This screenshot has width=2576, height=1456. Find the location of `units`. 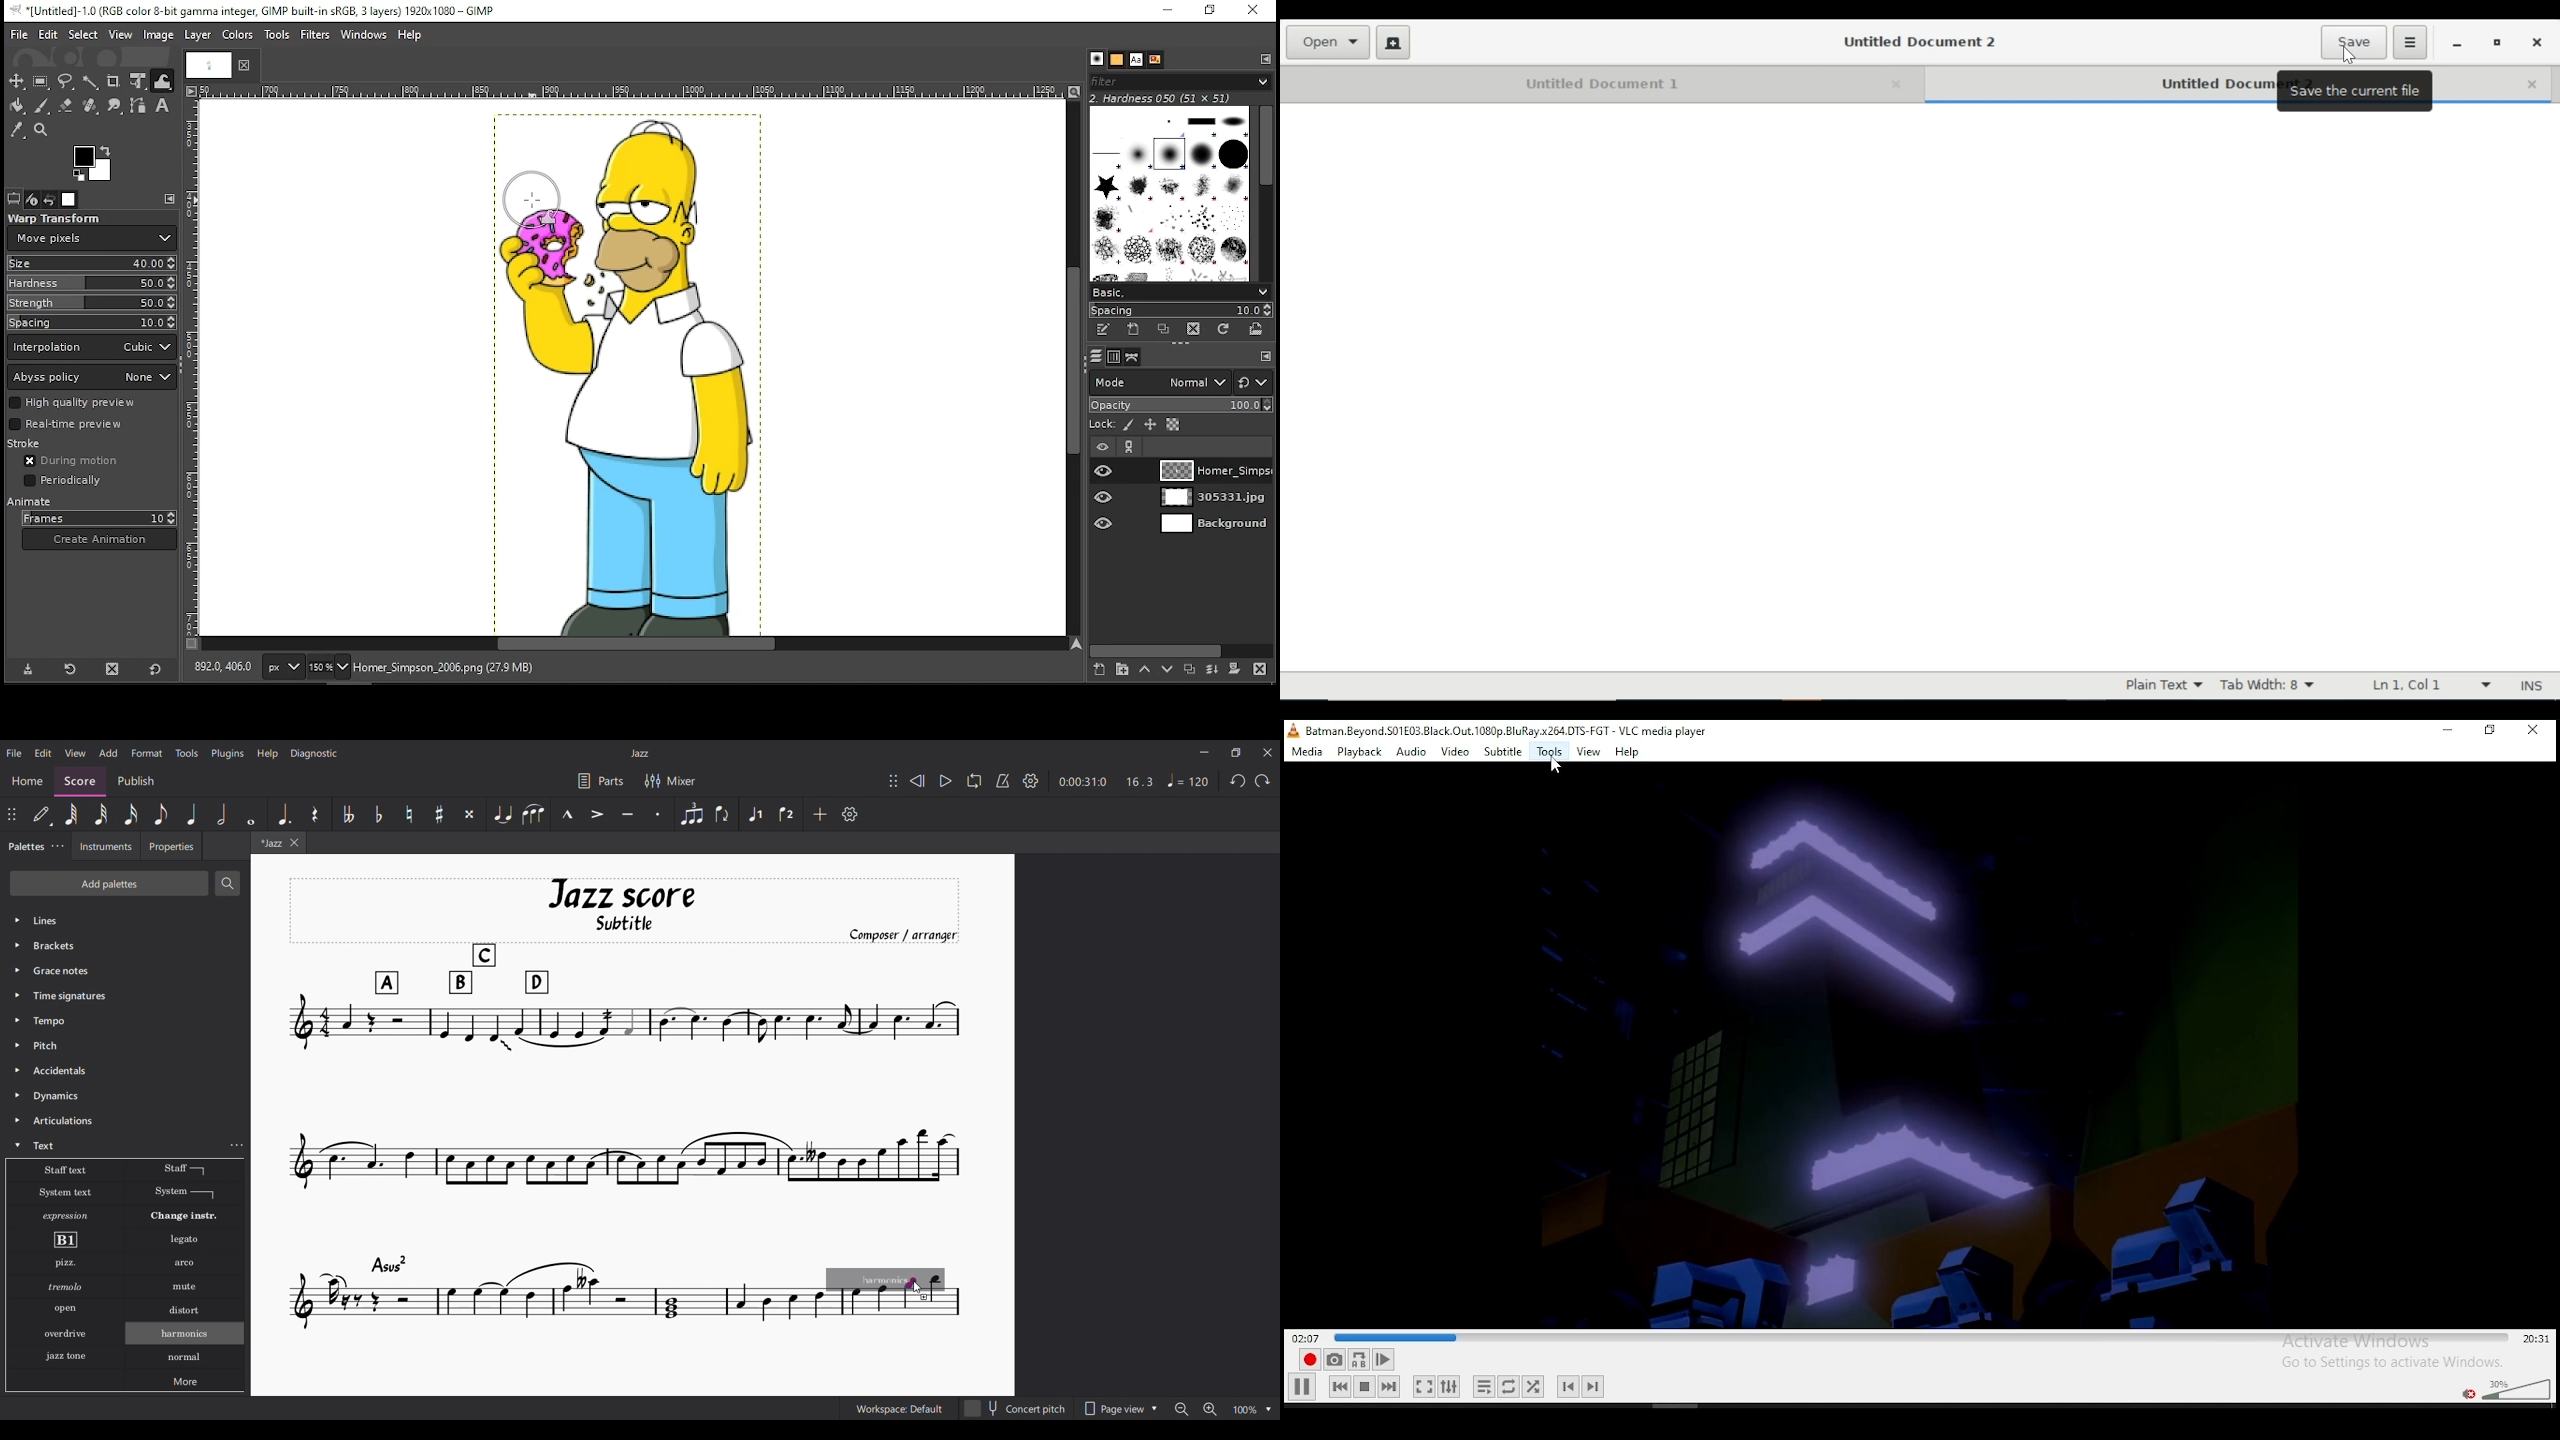

units is located at coordinates (284, 667).